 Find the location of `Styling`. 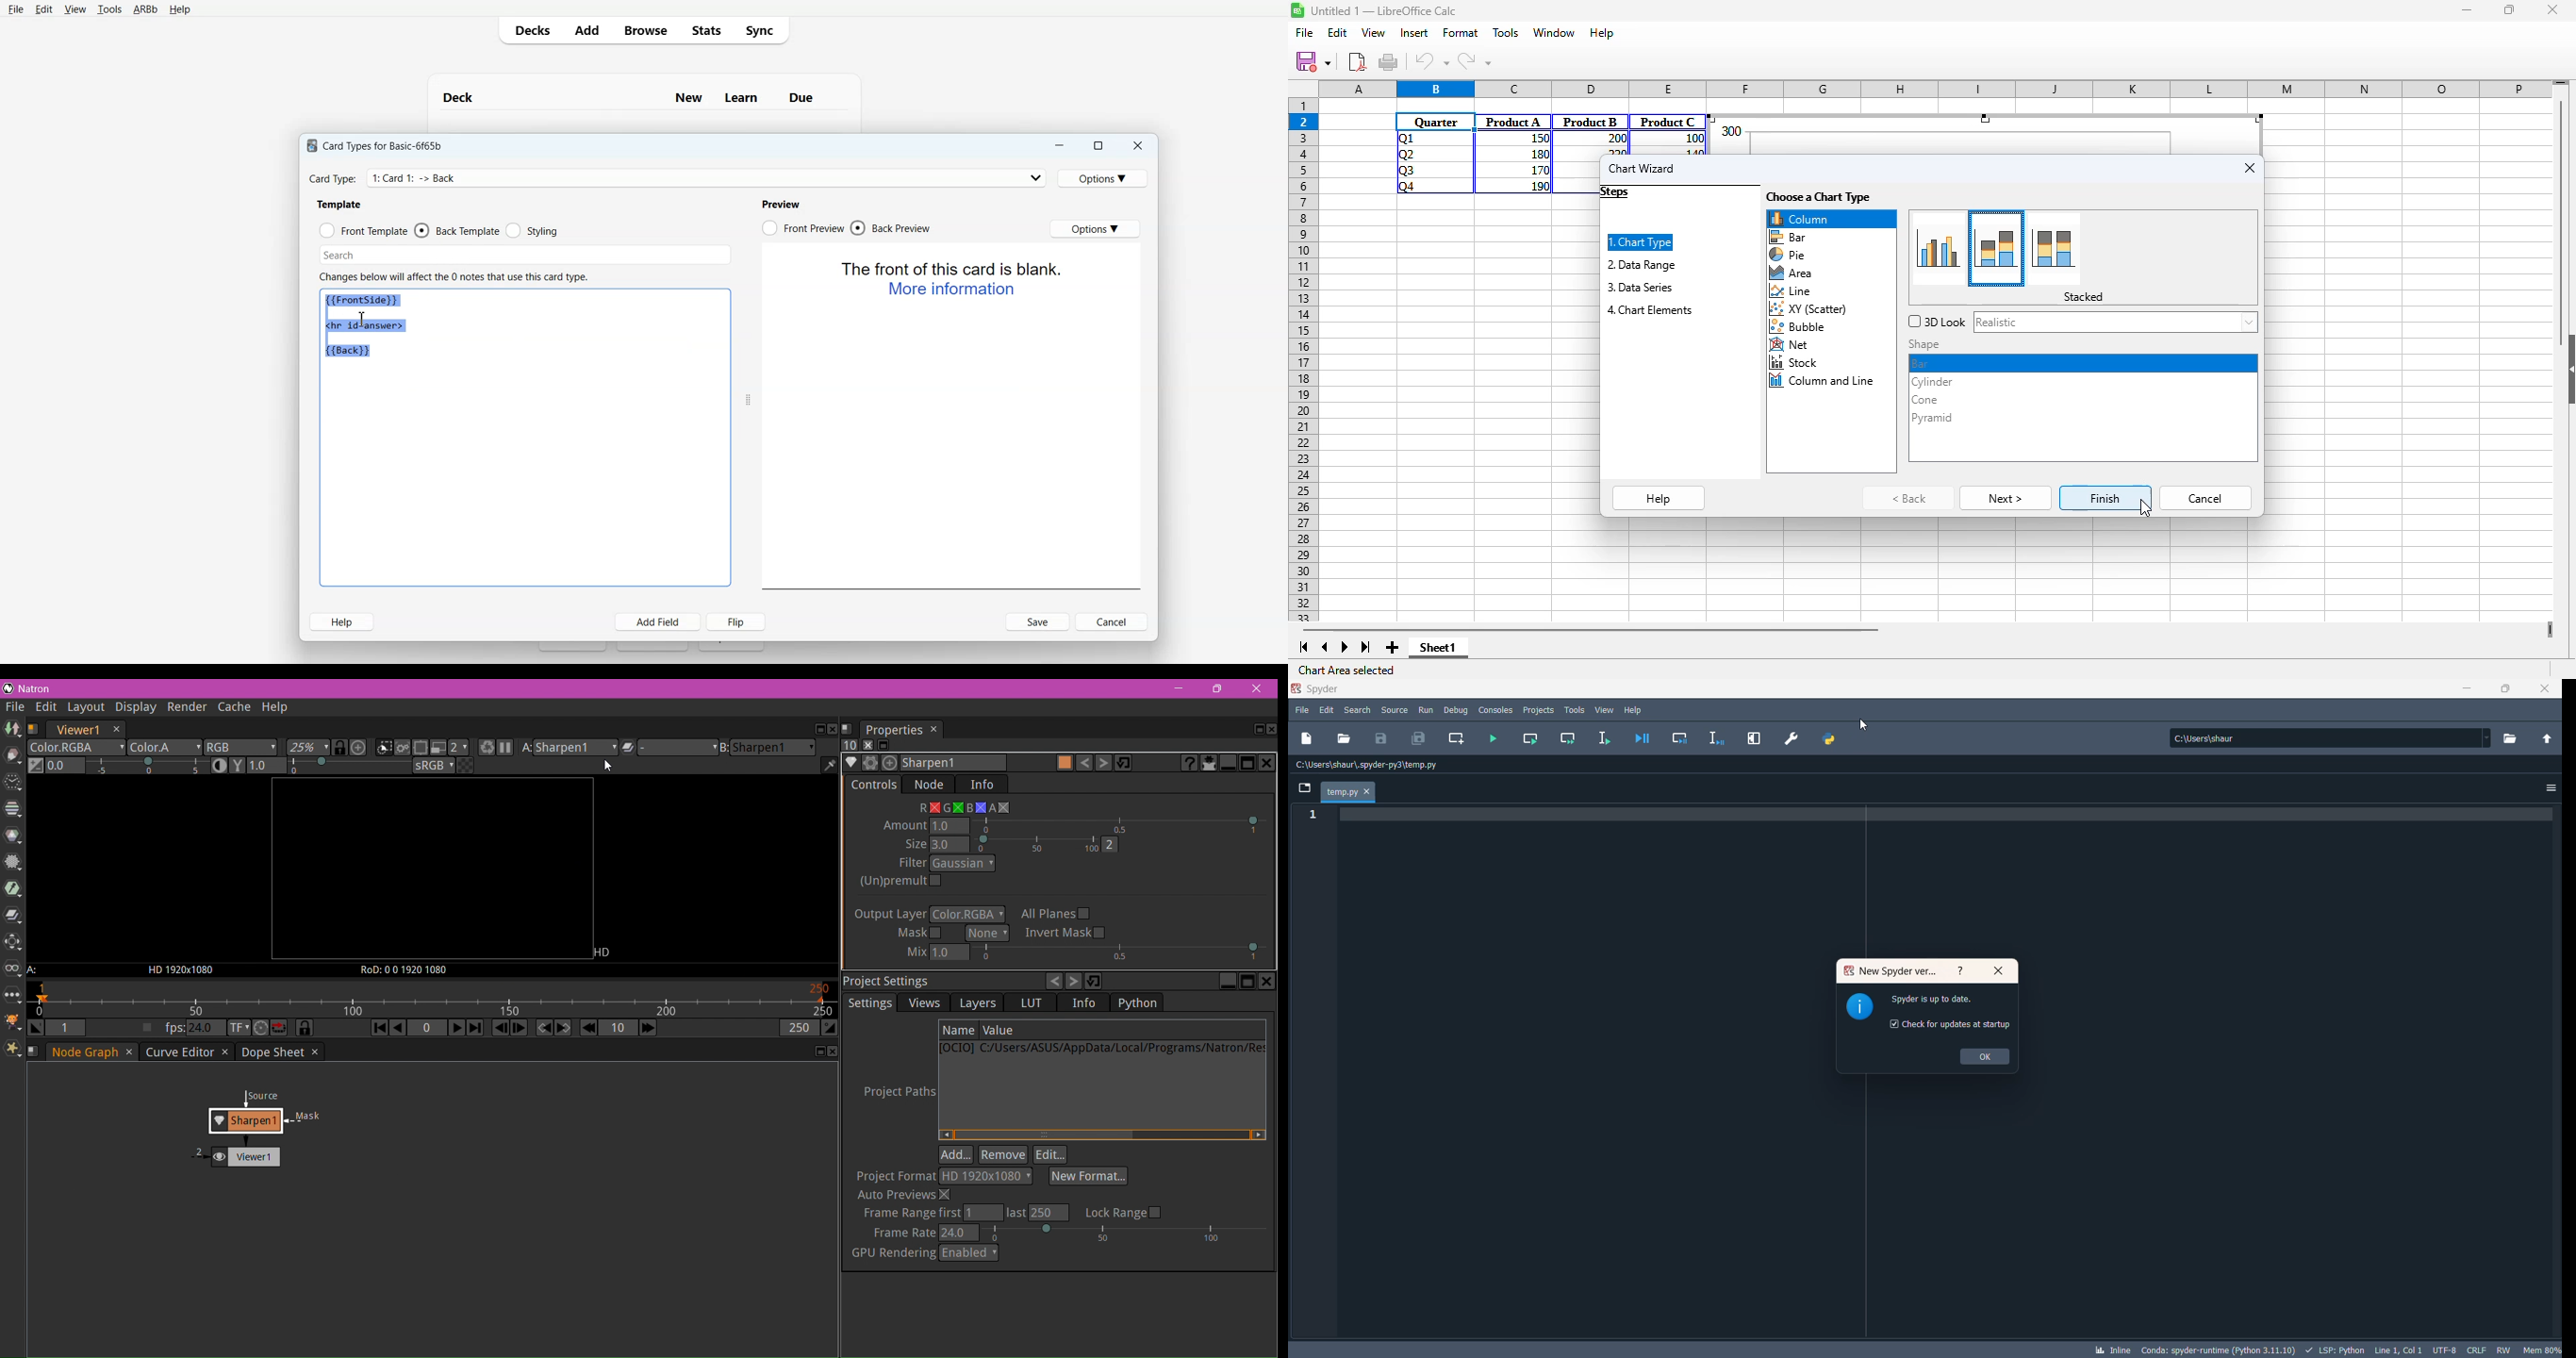

Styling is located at coordinates (532, 231).